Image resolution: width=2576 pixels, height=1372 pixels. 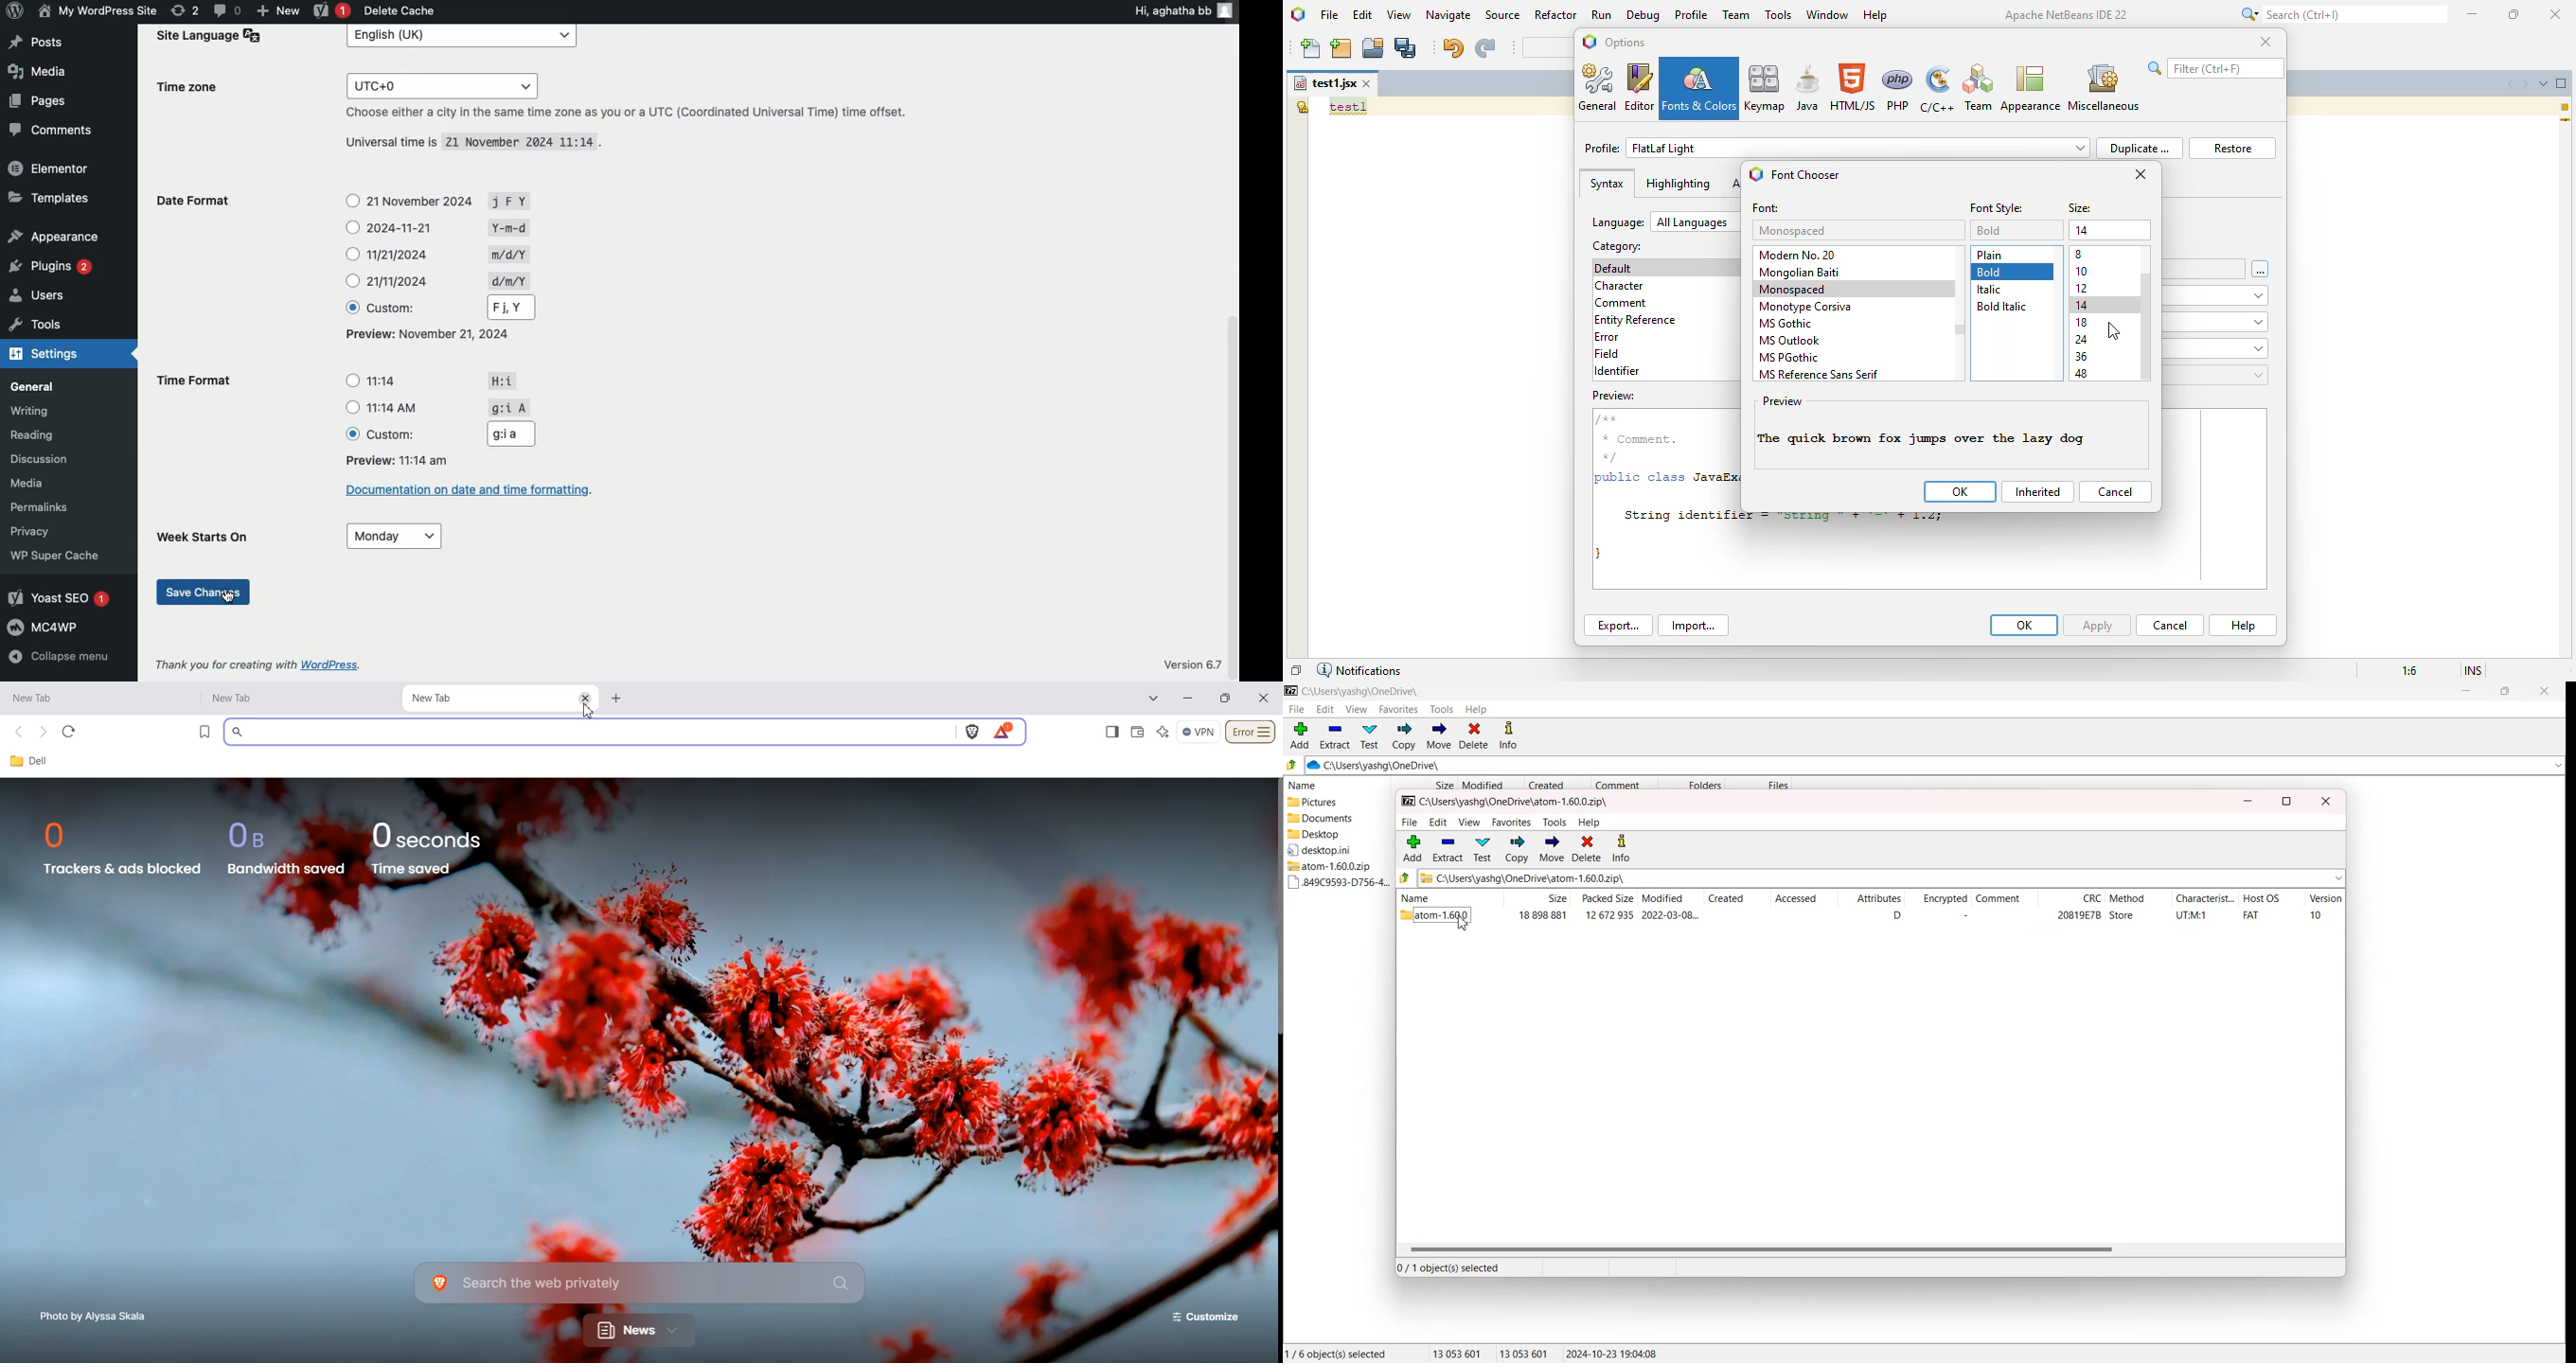 I want to click on restore, so click(x=2232, y=148).